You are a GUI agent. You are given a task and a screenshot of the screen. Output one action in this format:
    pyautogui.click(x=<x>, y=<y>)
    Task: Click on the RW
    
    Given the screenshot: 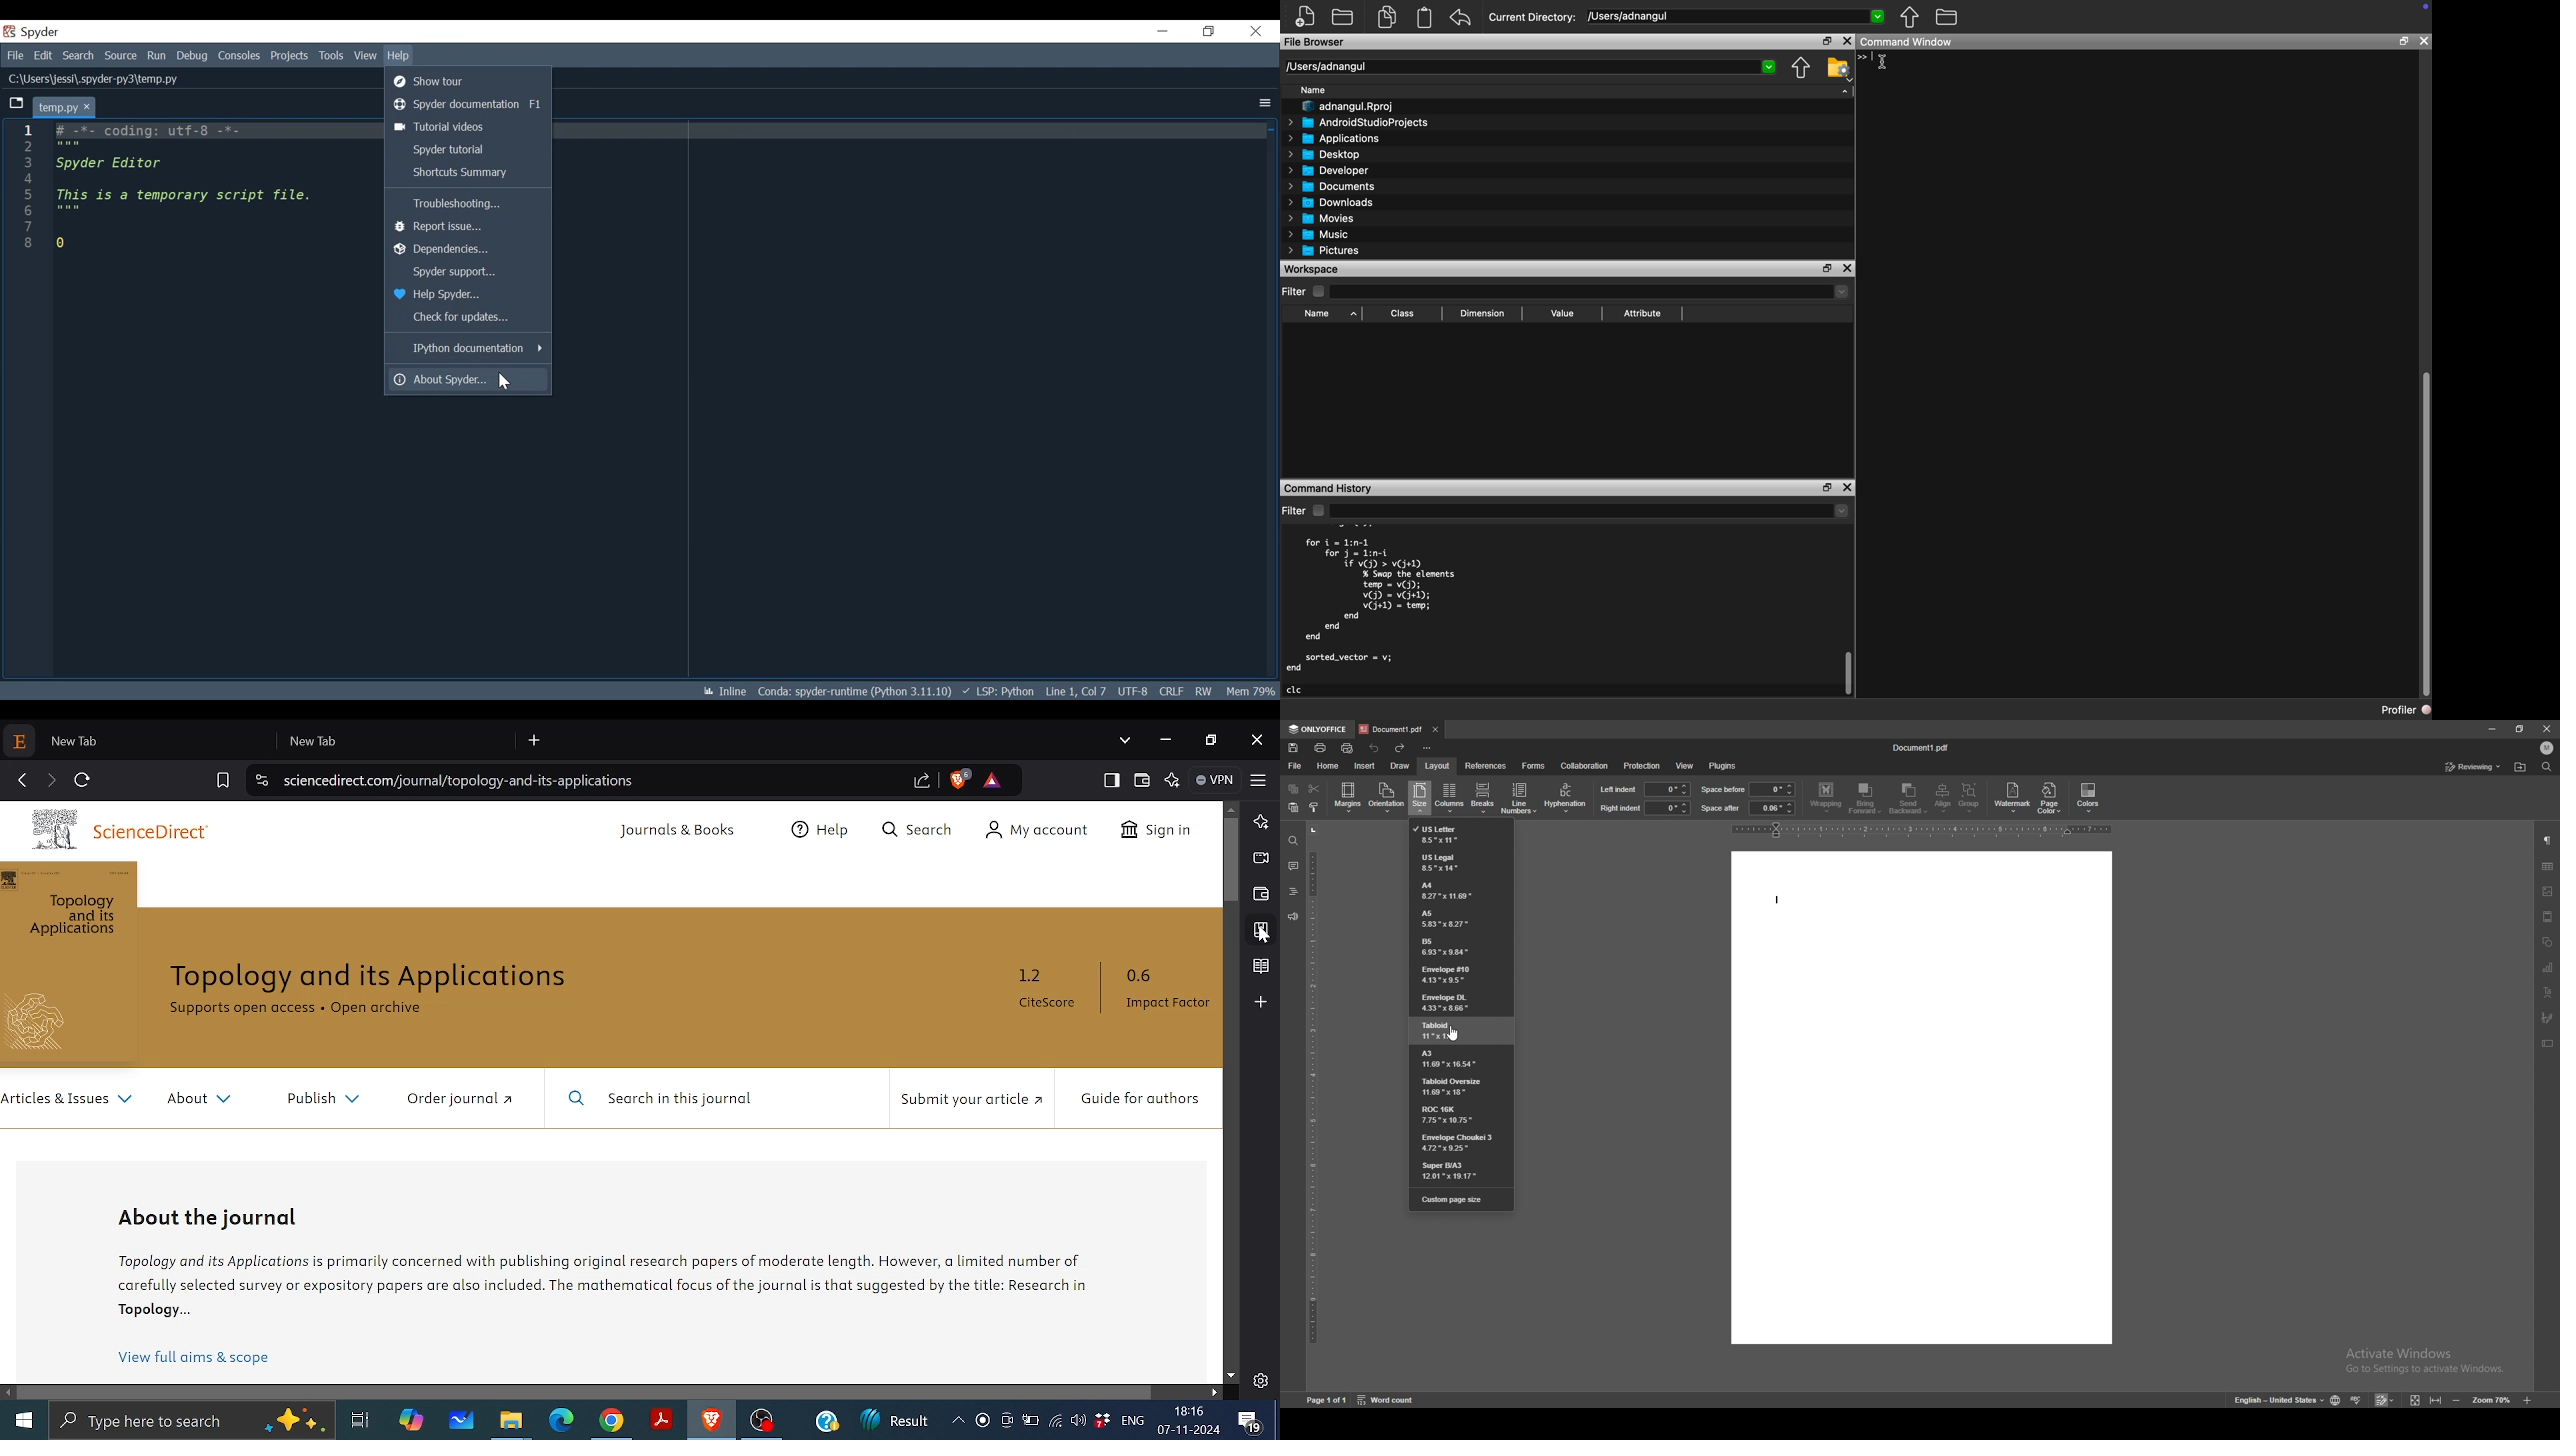 What is the action you would take?
    pyautogui.click(x=1203, y=691)
    